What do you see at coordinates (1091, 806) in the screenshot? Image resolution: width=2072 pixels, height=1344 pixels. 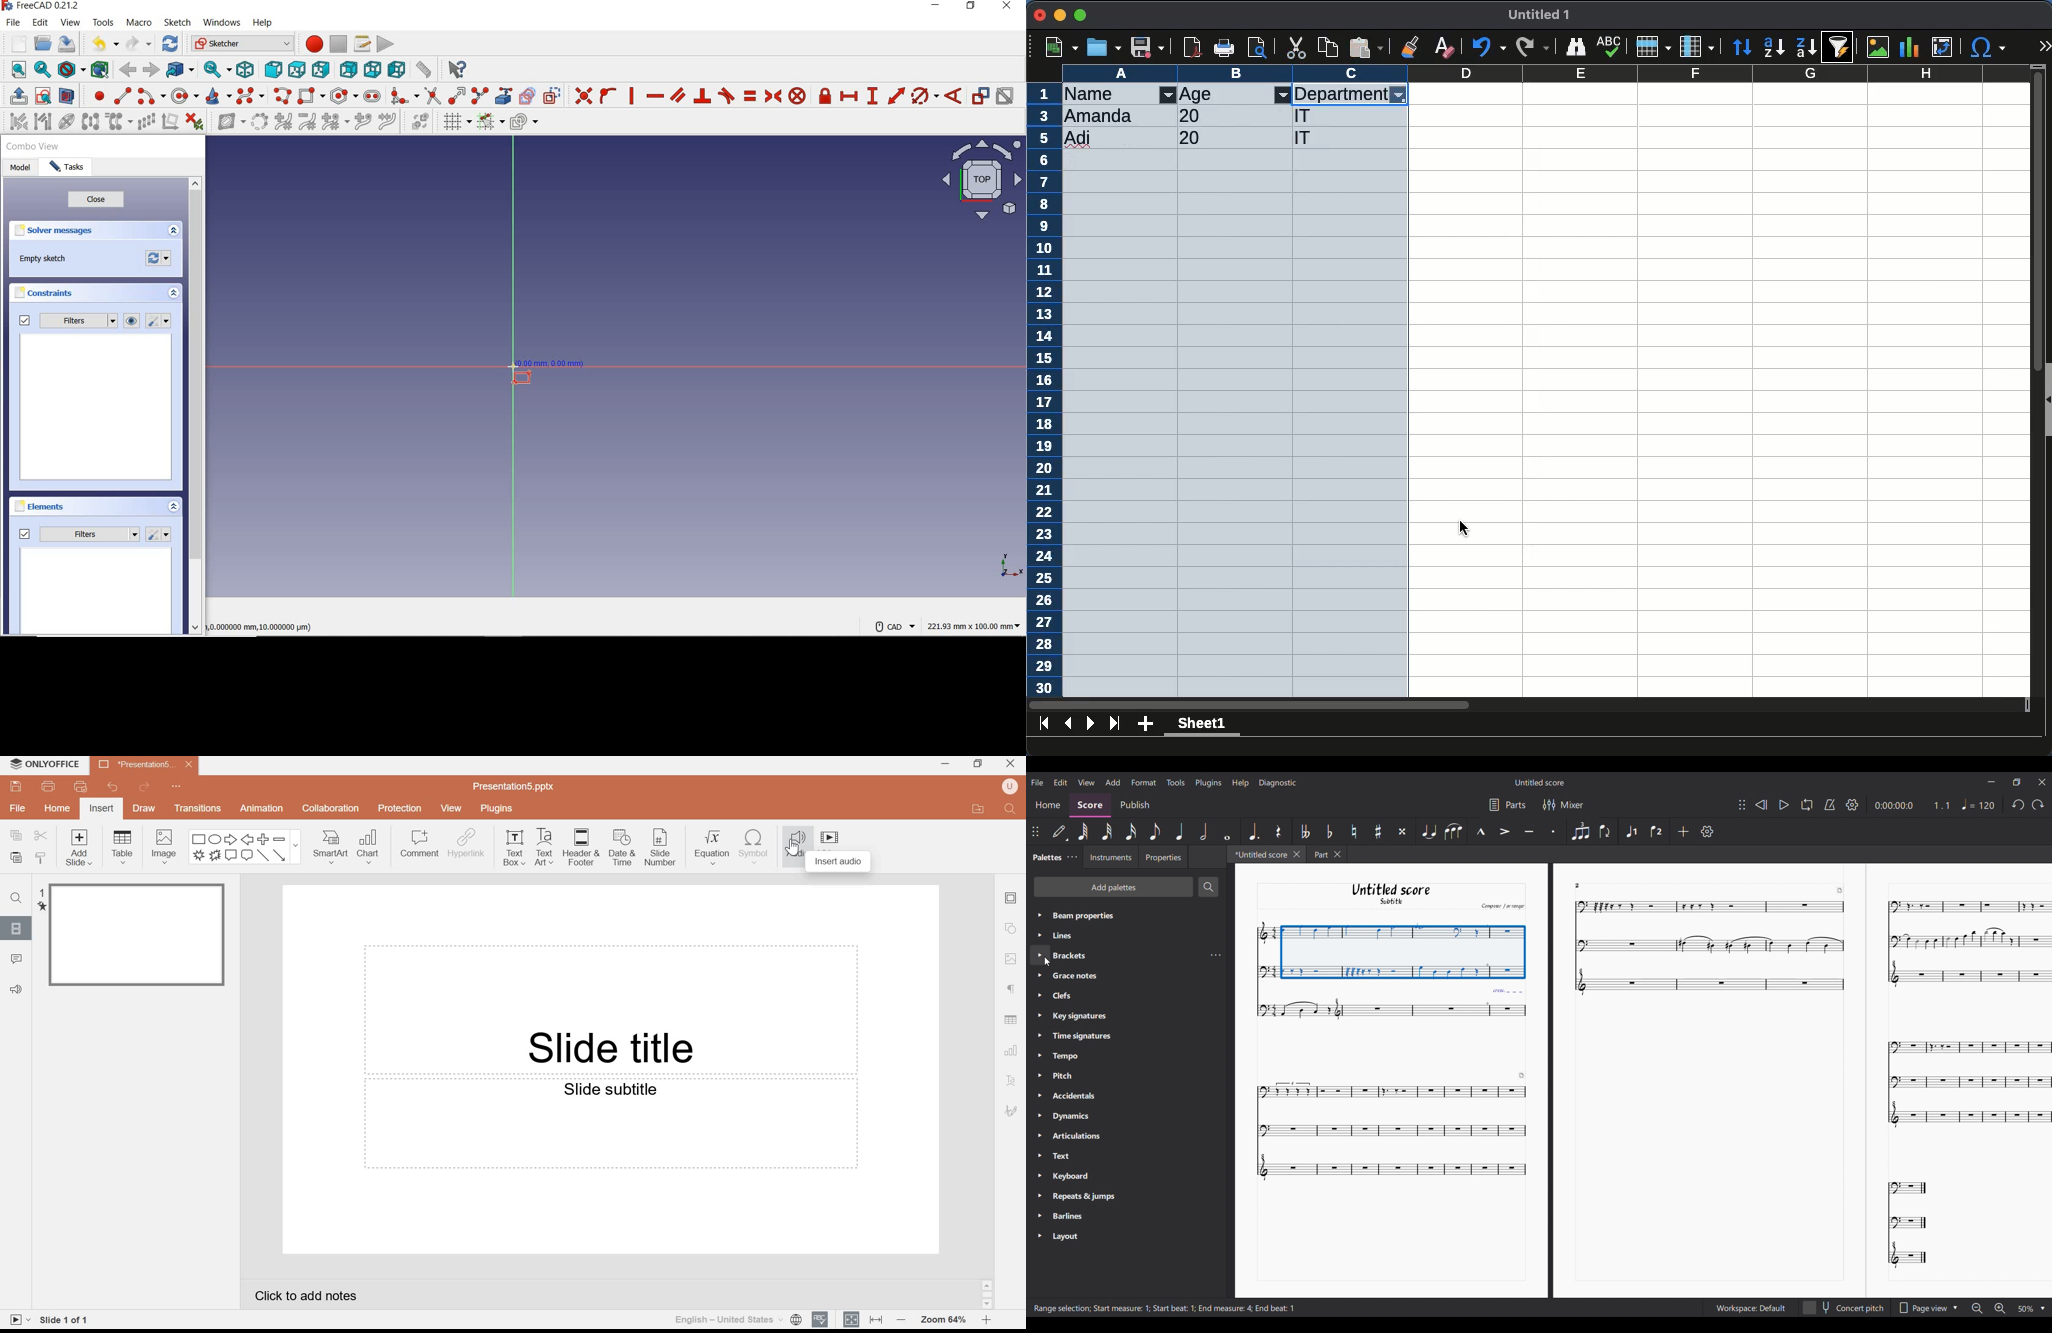 I see `Score ` at bounding box center [1091, 806].